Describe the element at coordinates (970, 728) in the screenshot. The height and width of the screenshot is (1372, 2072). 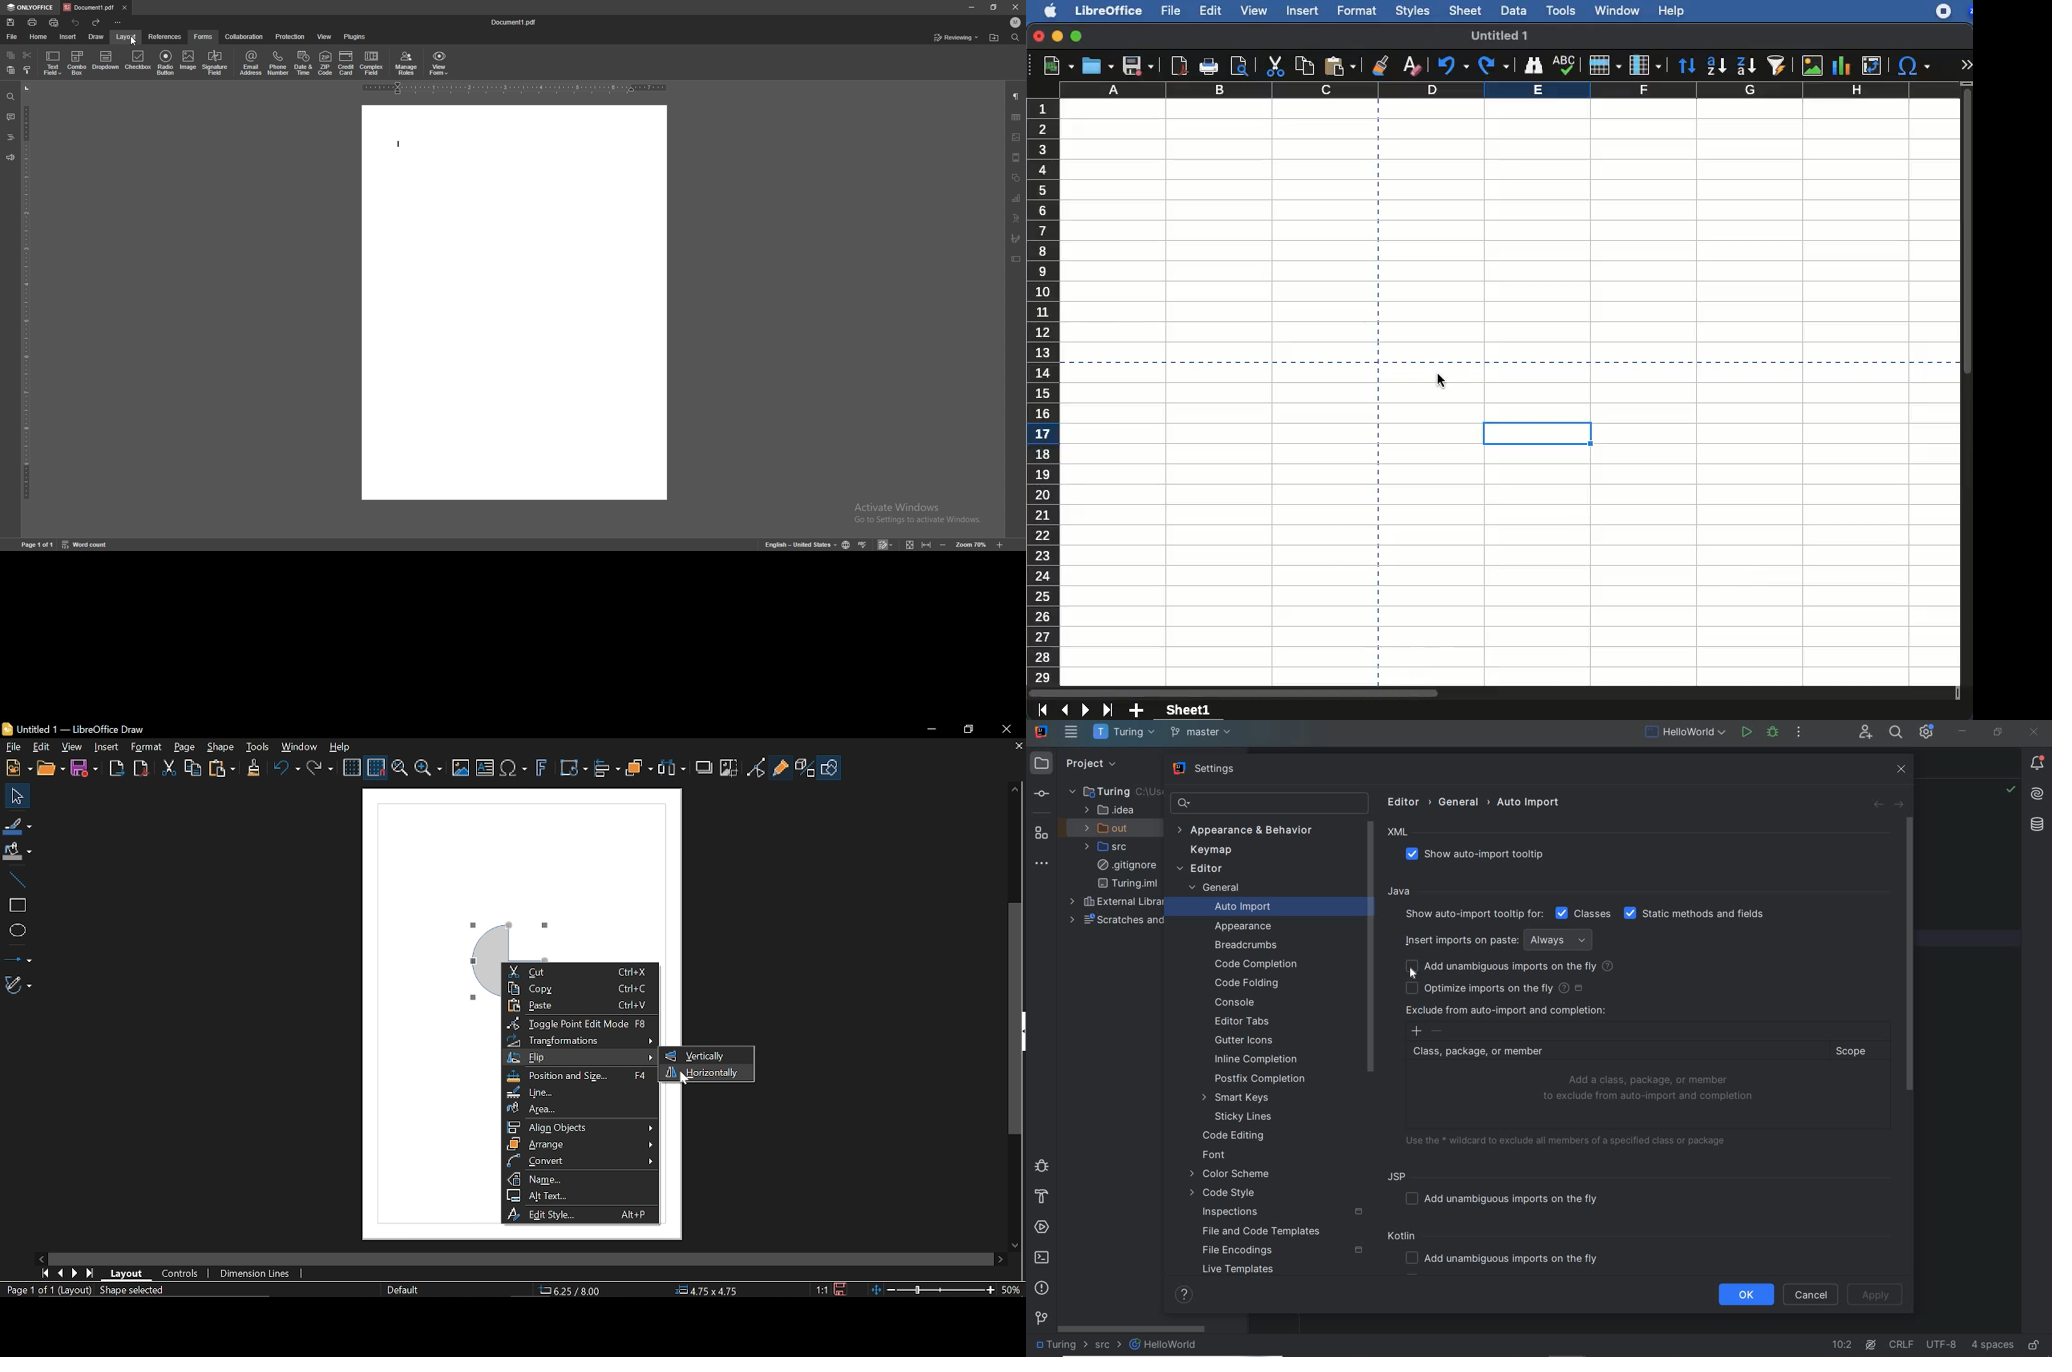
I see `restore down` at that location.